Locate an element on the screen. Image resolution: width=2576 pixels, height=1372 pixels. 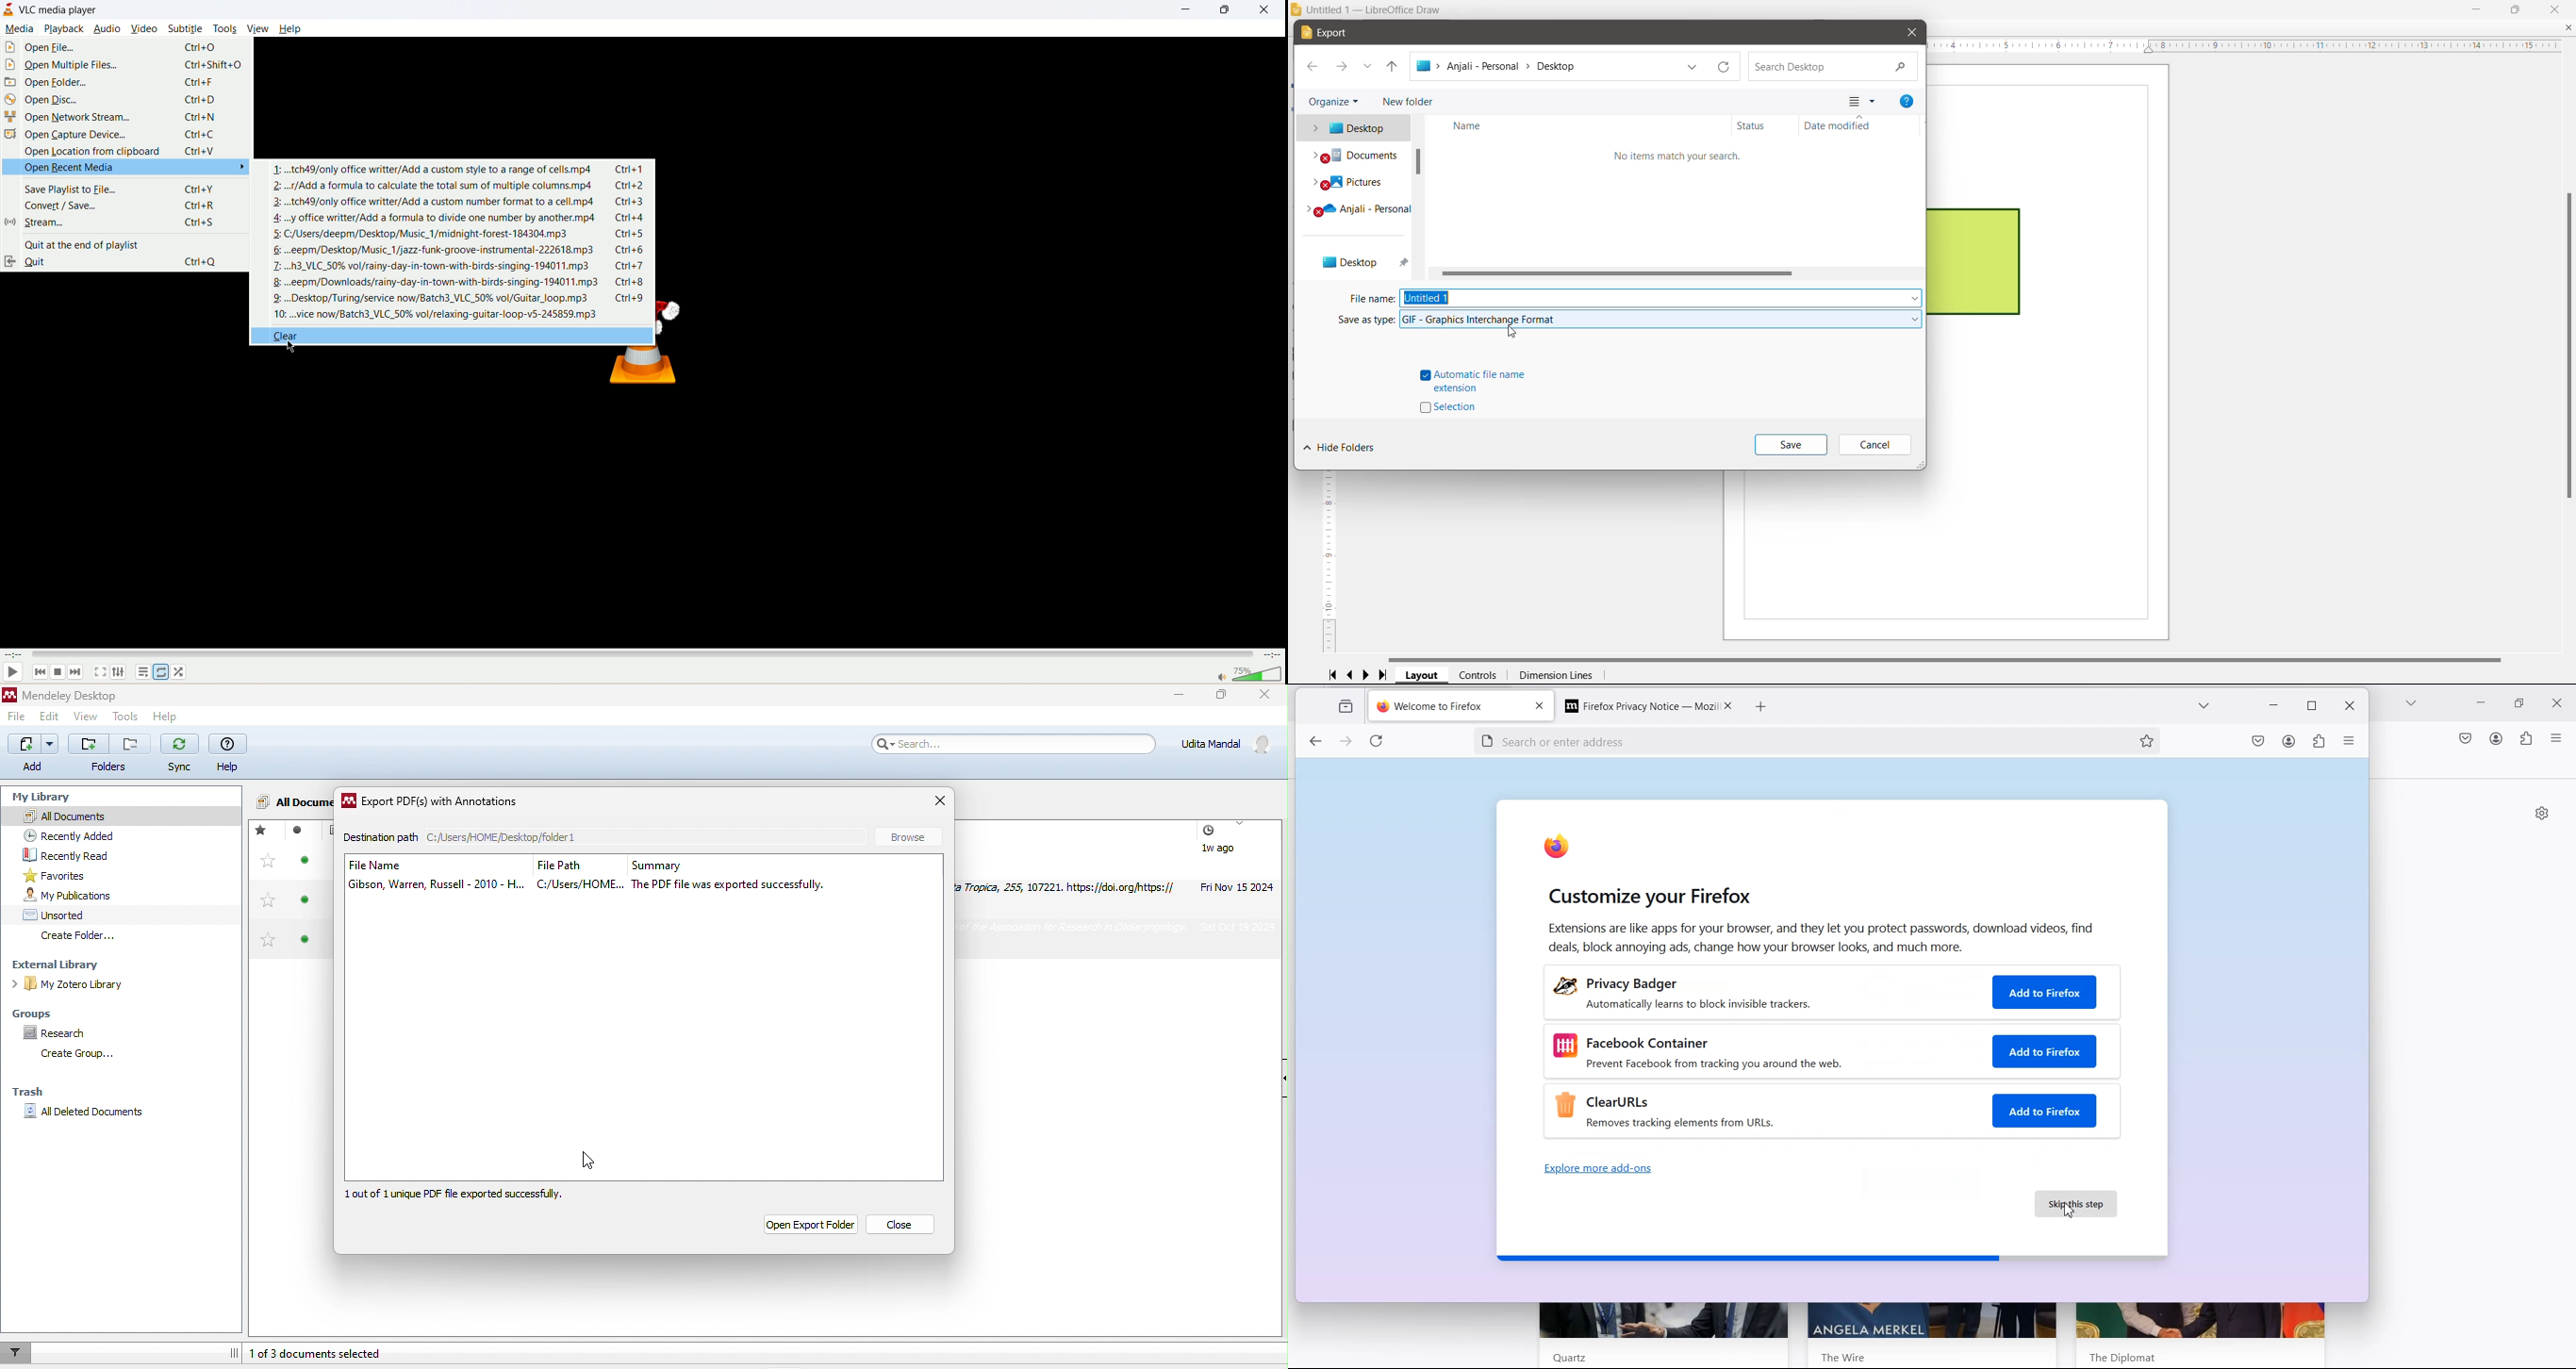
ctrl+V is located at coordinates (202, 151).